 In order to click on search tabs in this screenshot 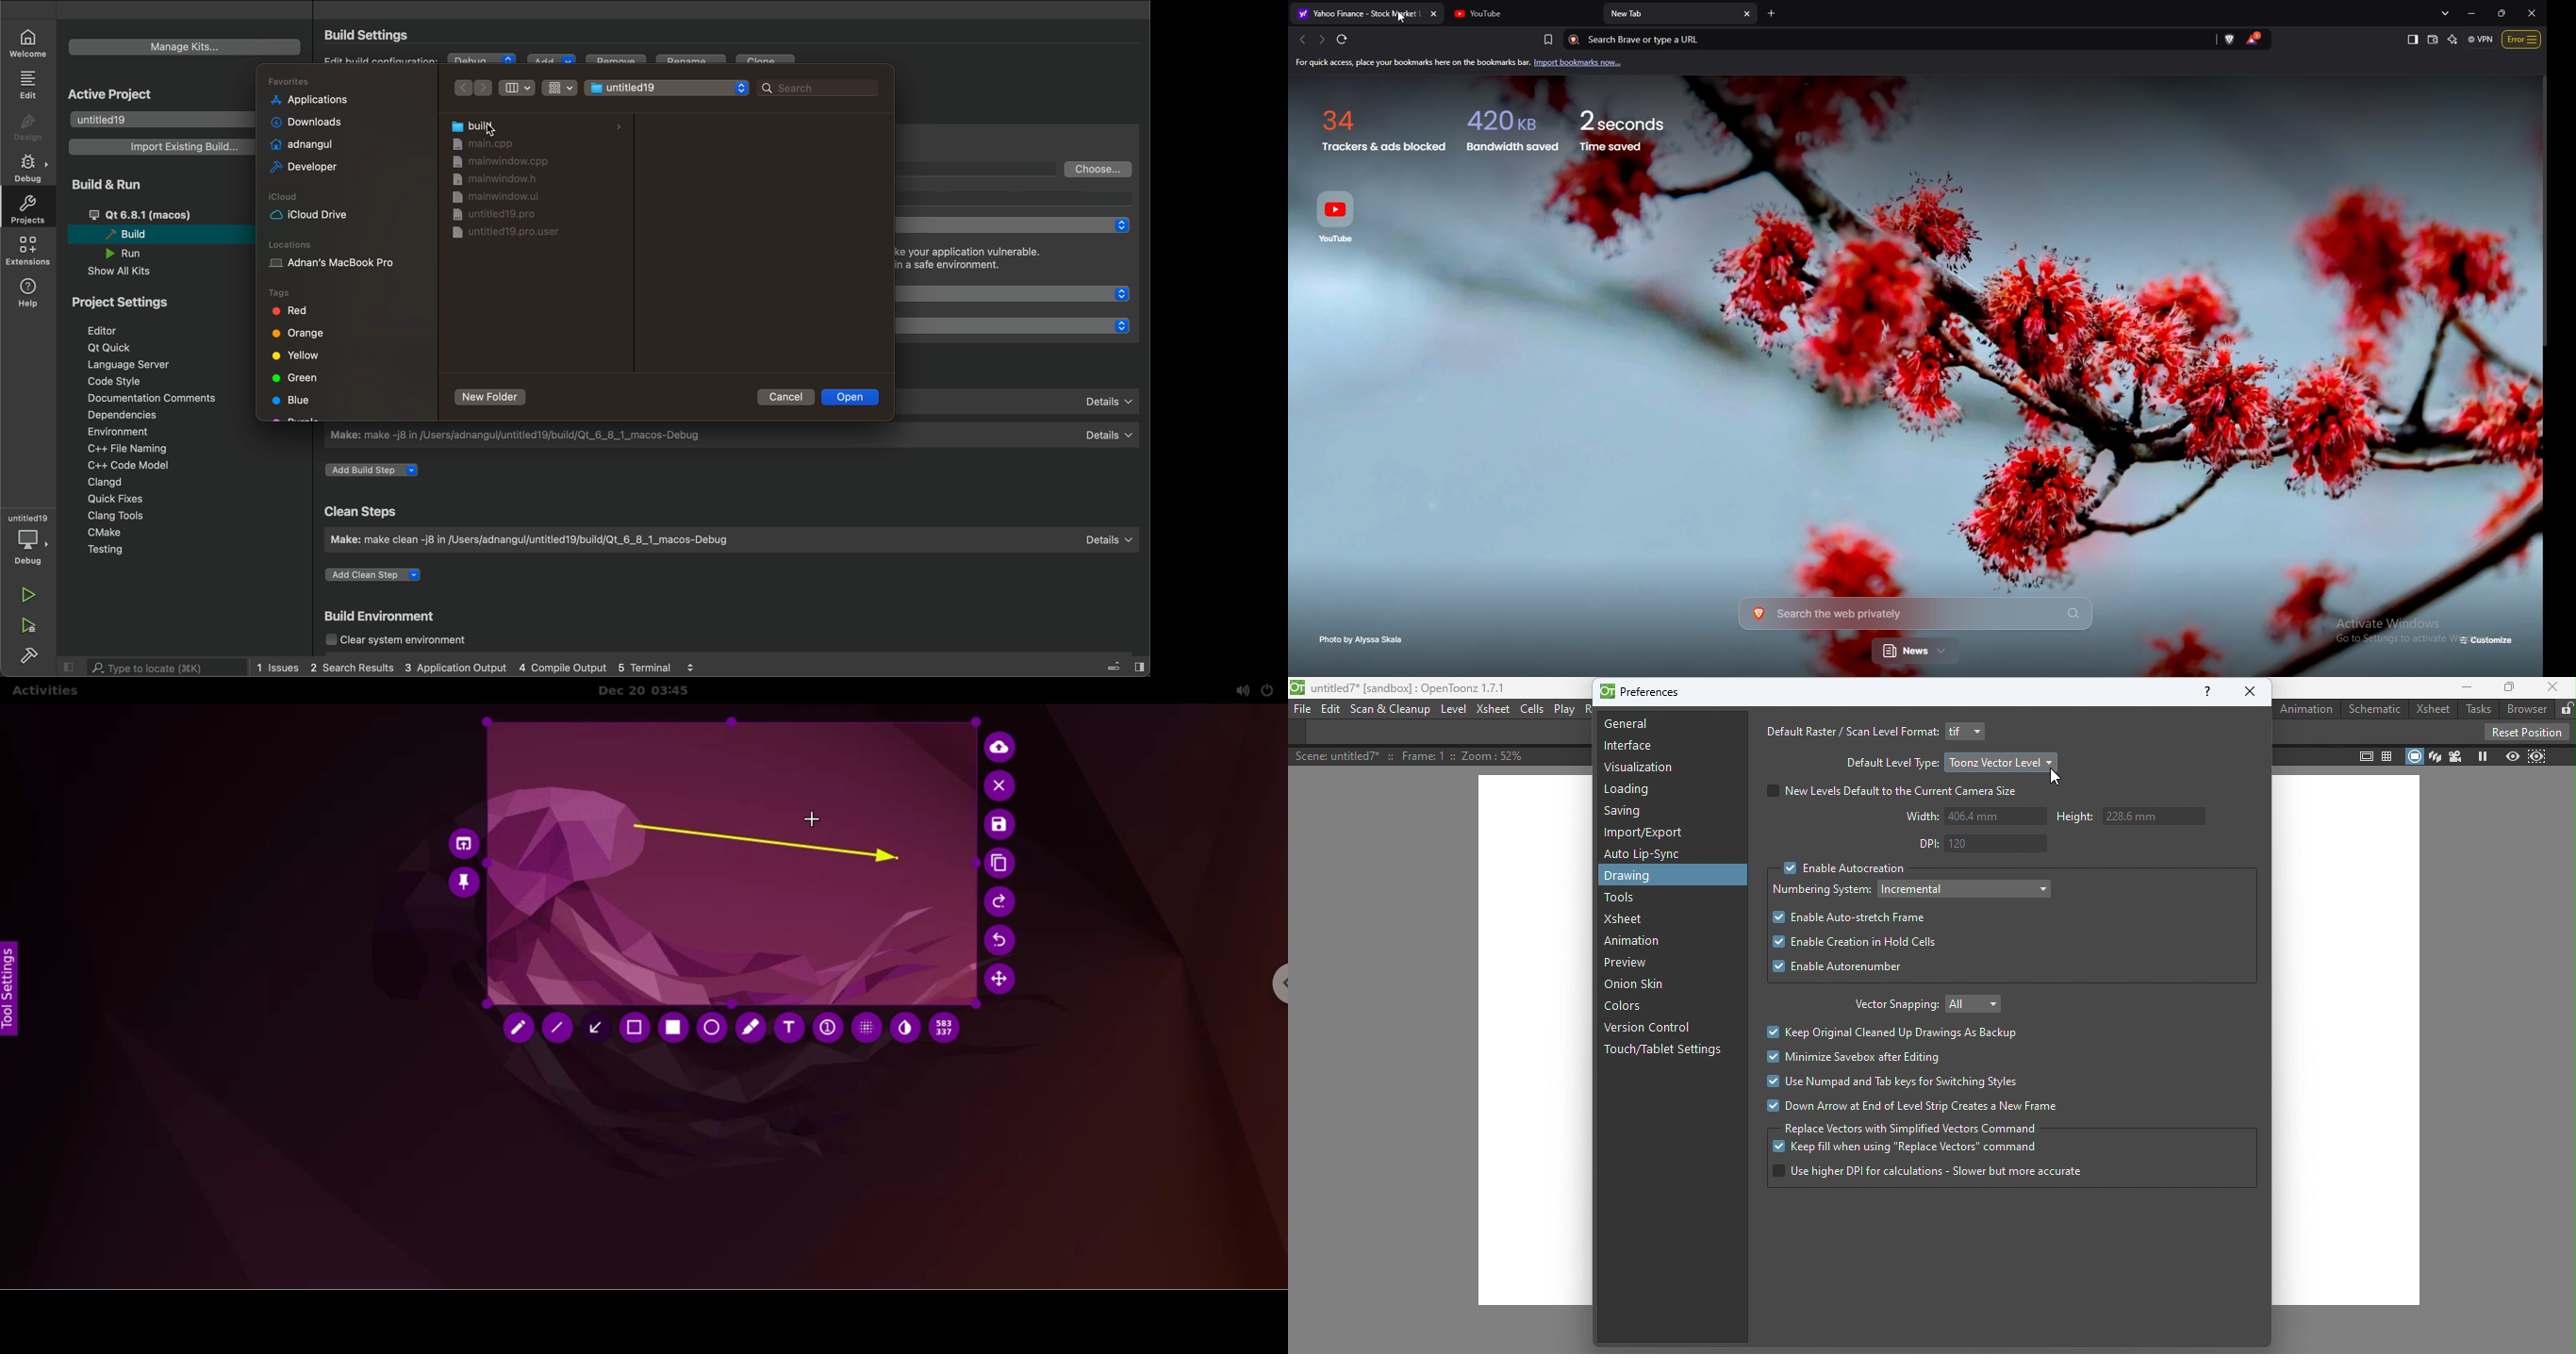, I will do `click(2448, 12)`.